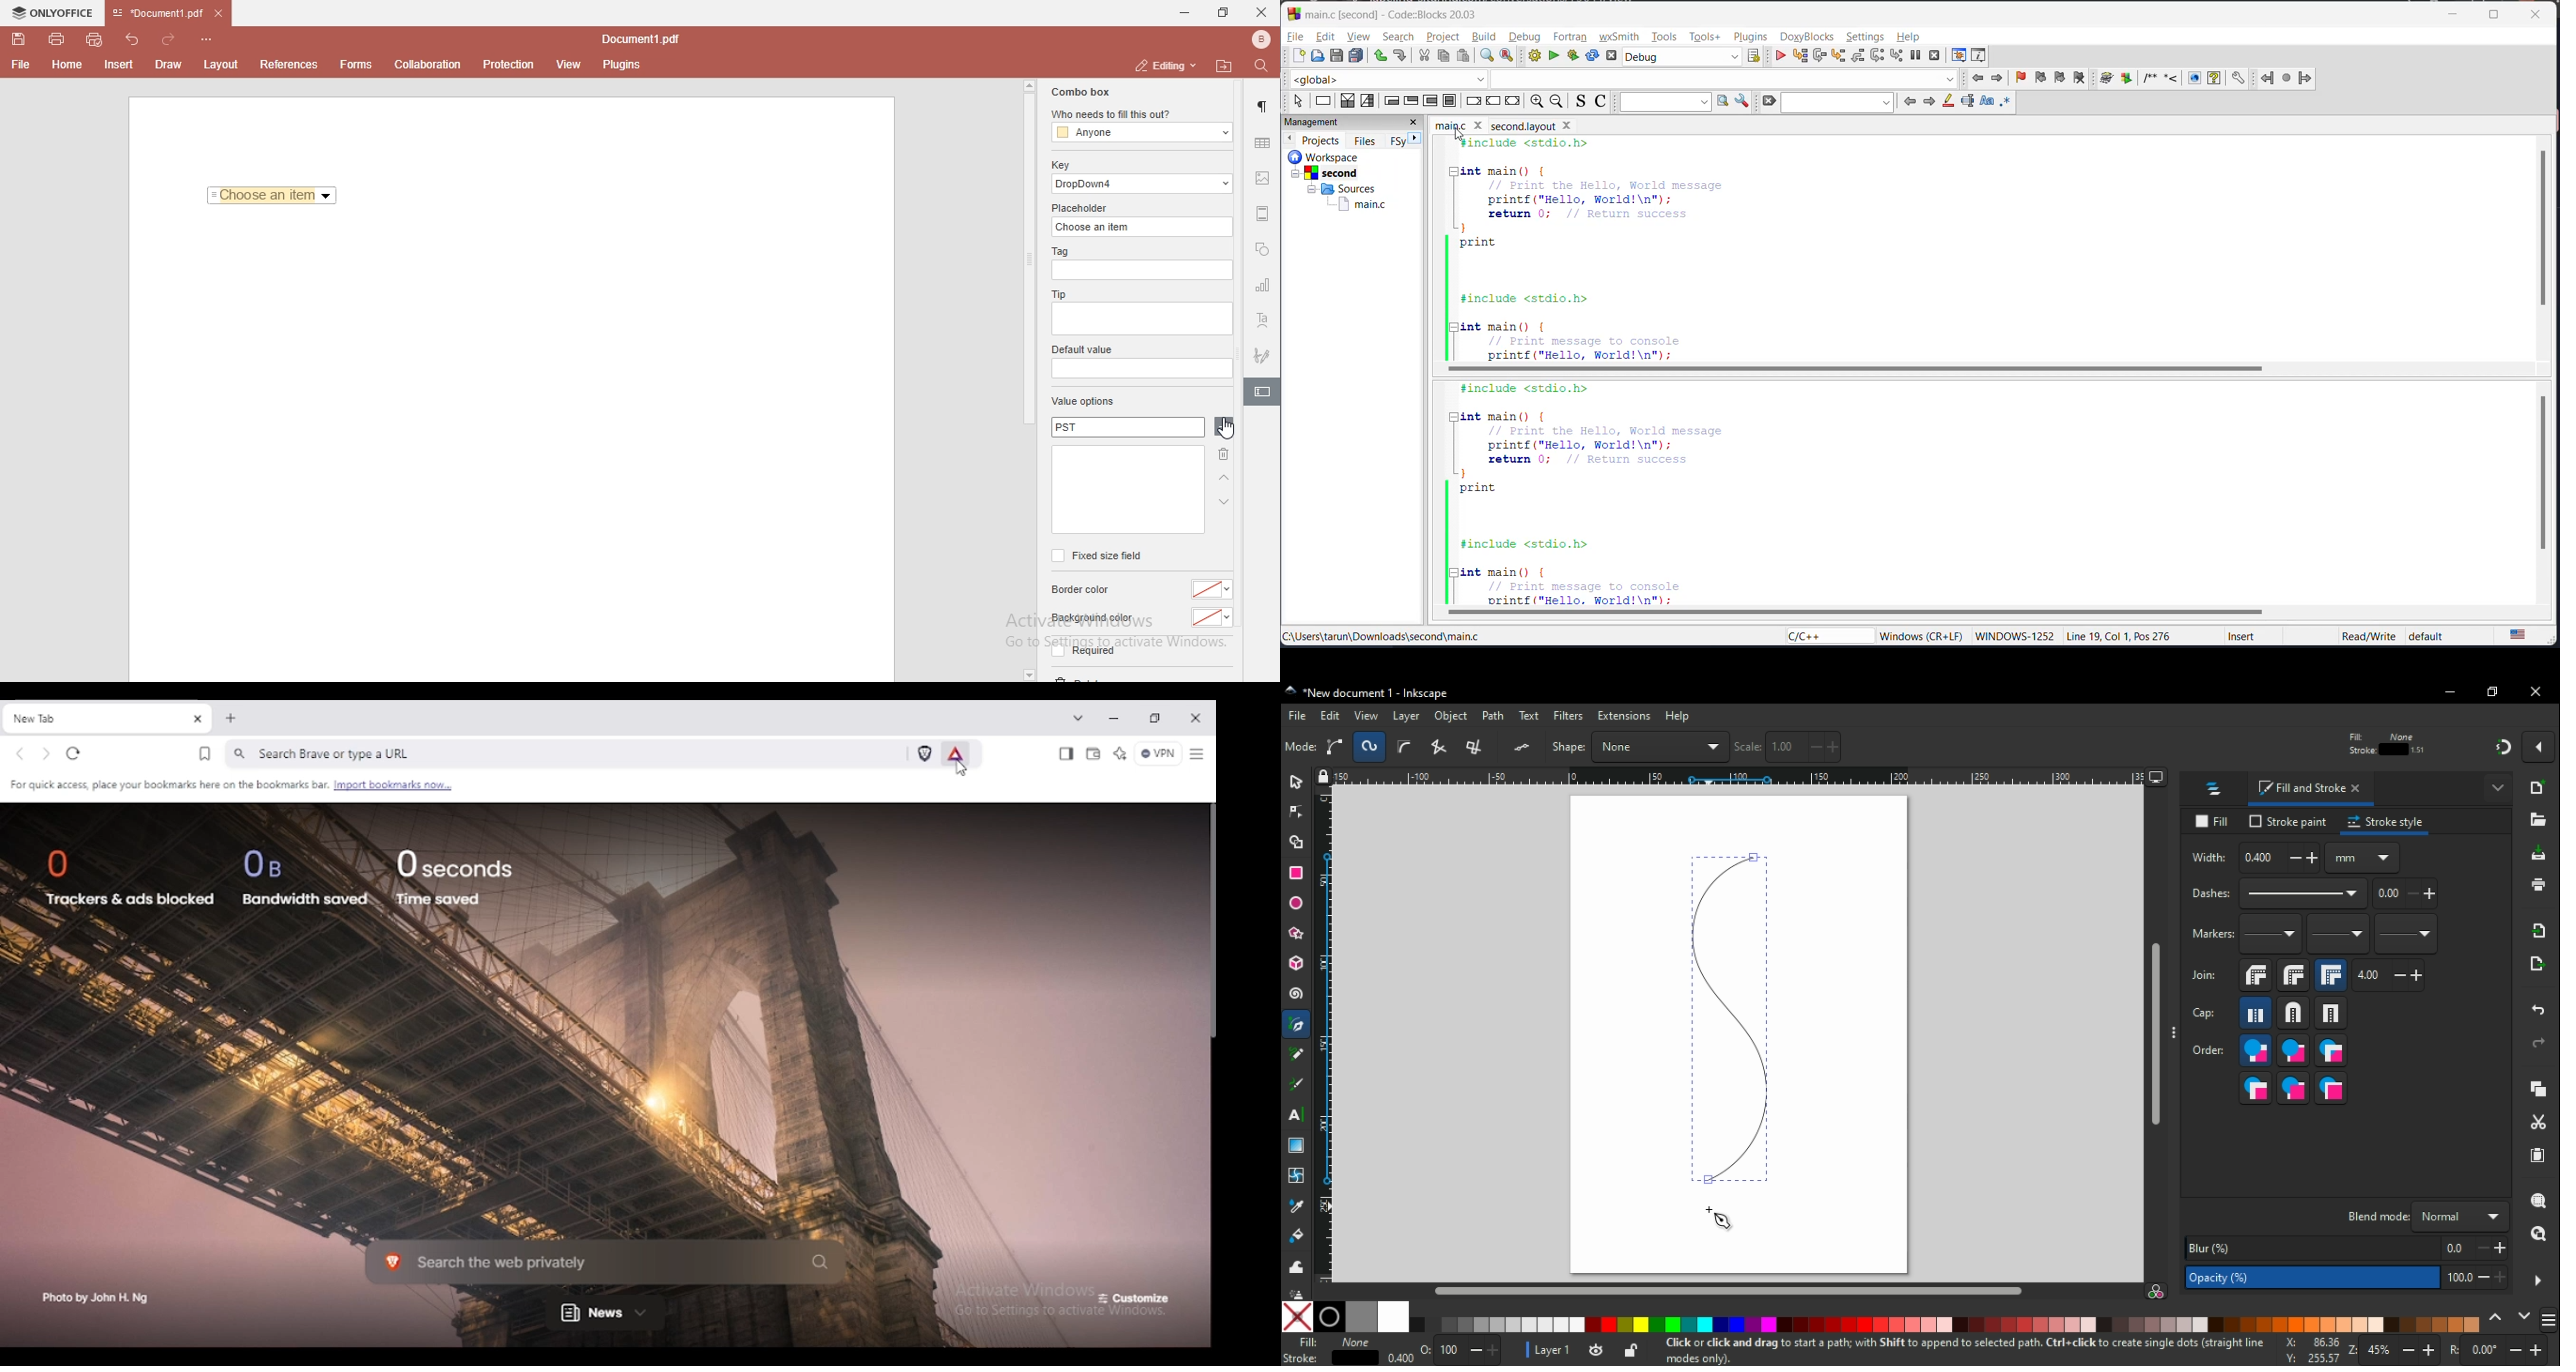  Describe the element at coordinates (1225, 502) in the screenshot. I see `arrow down` at that location.